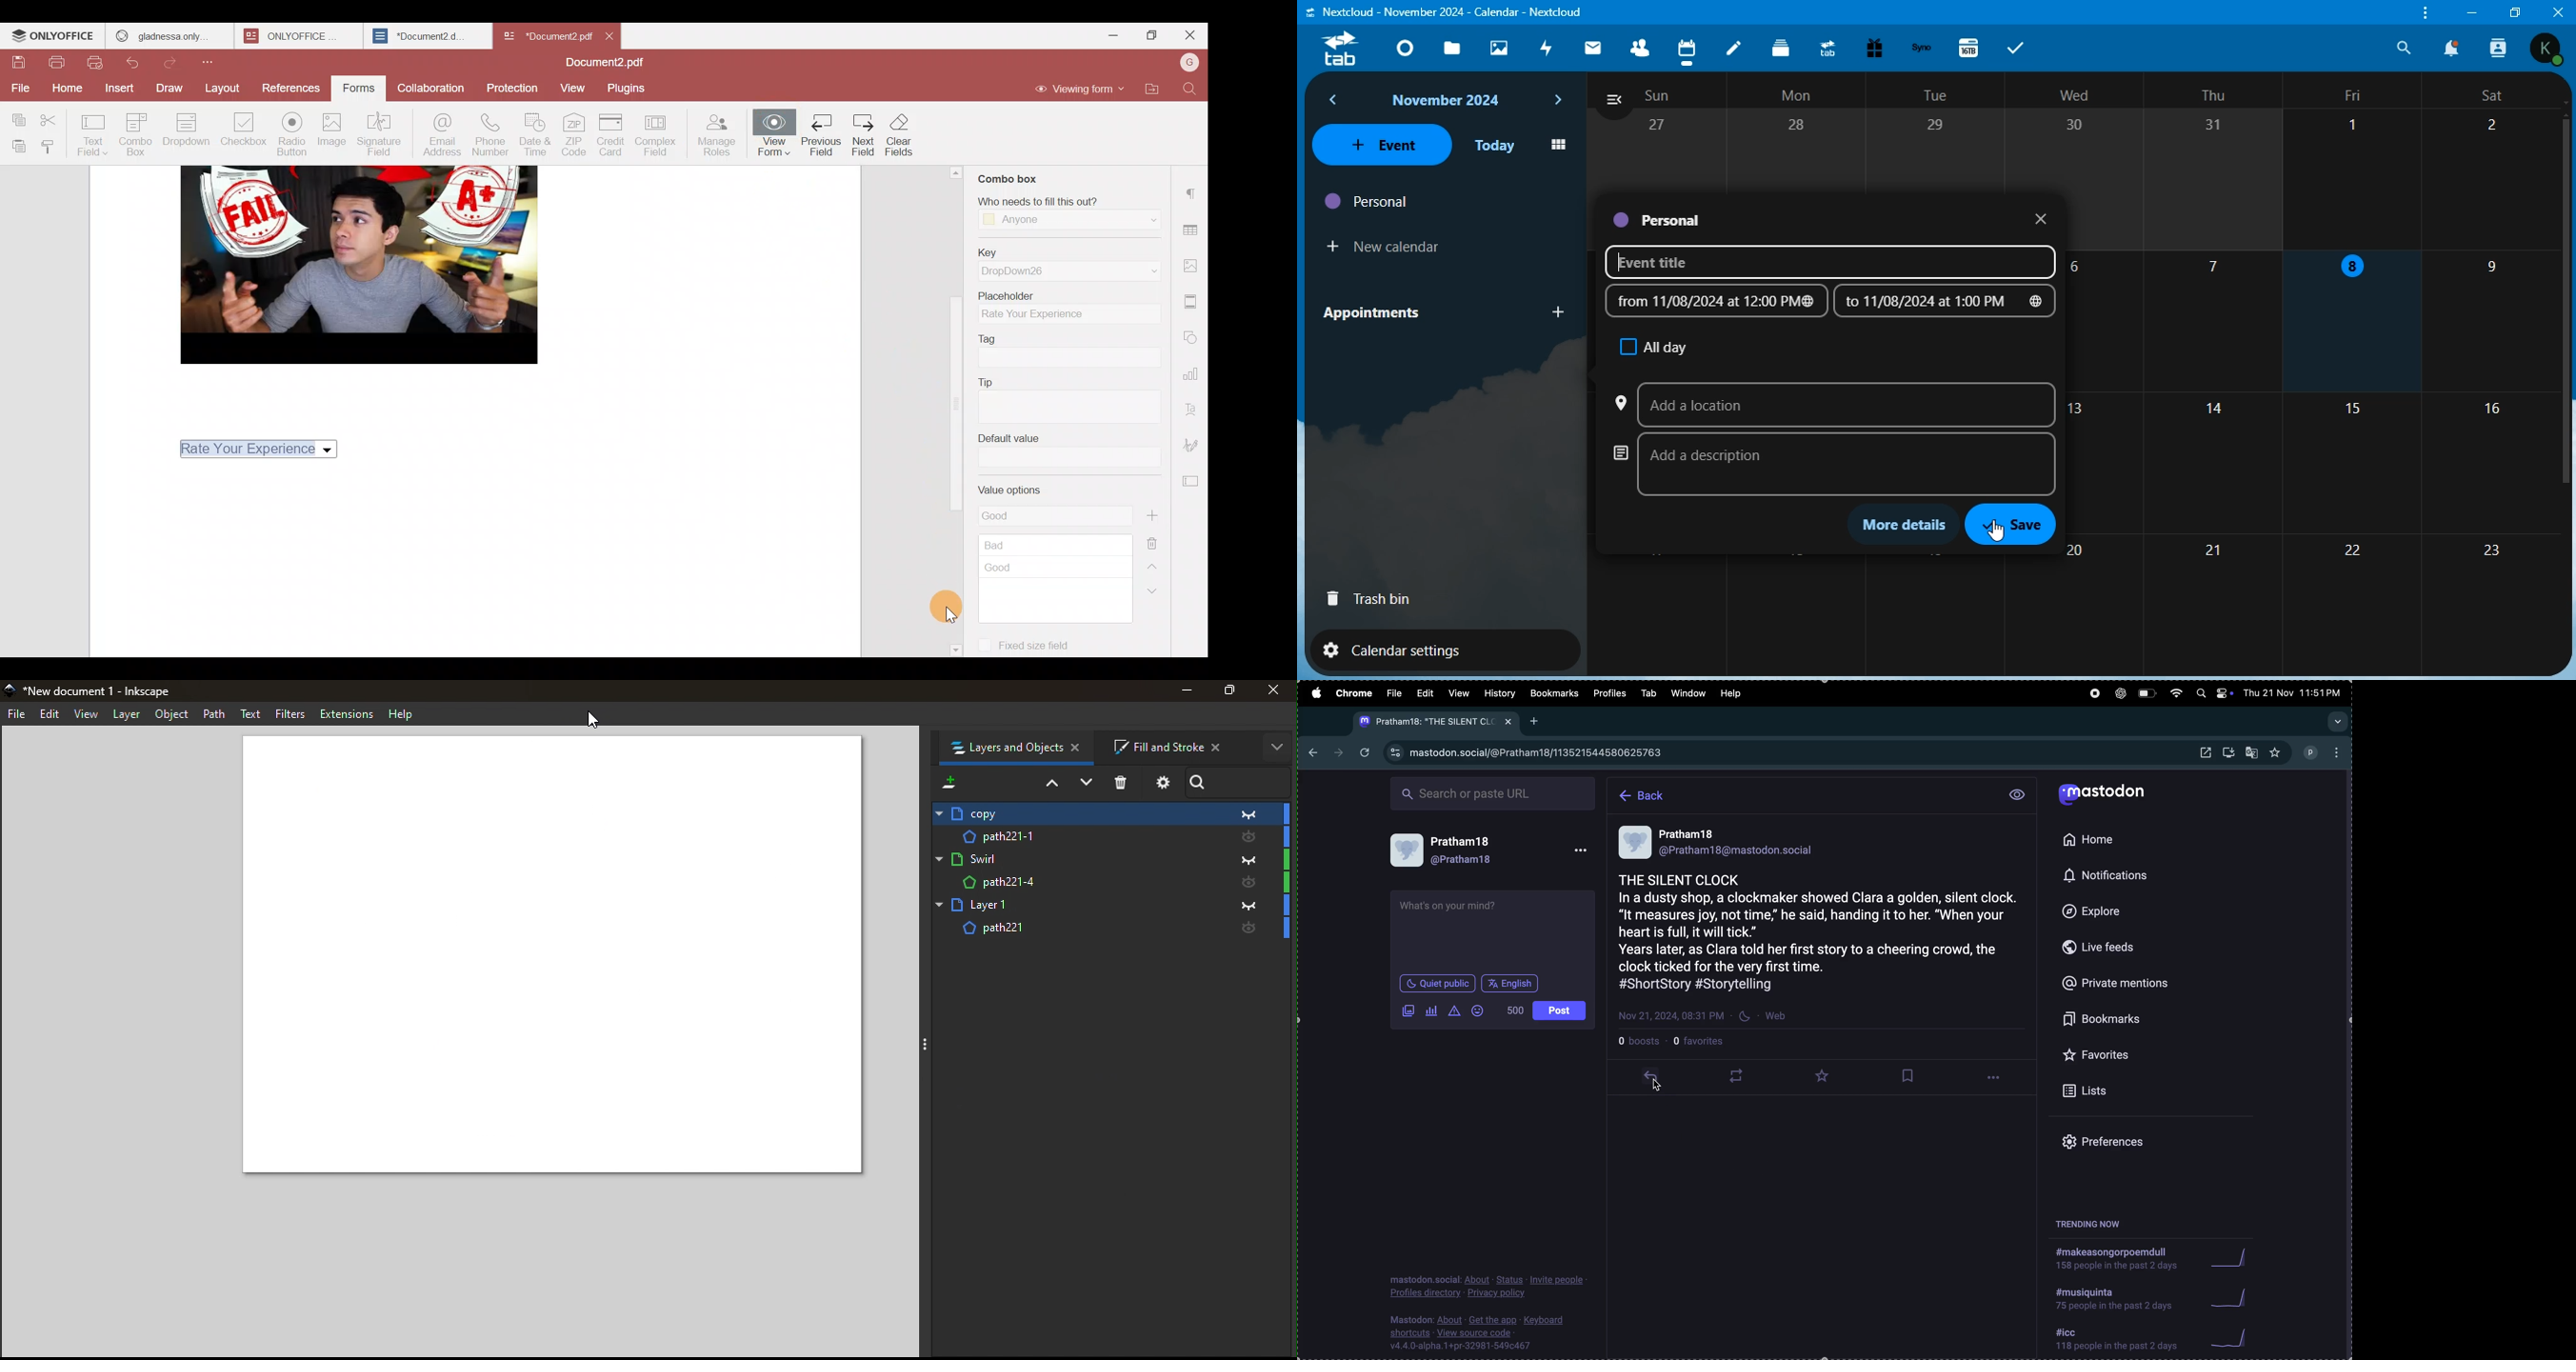 The width and height of the screenshot is (2576, 1372). What do you see at coordinates (1974, 45) in the screenshot?
I see `16tb` at bounding box center [1974, 45].